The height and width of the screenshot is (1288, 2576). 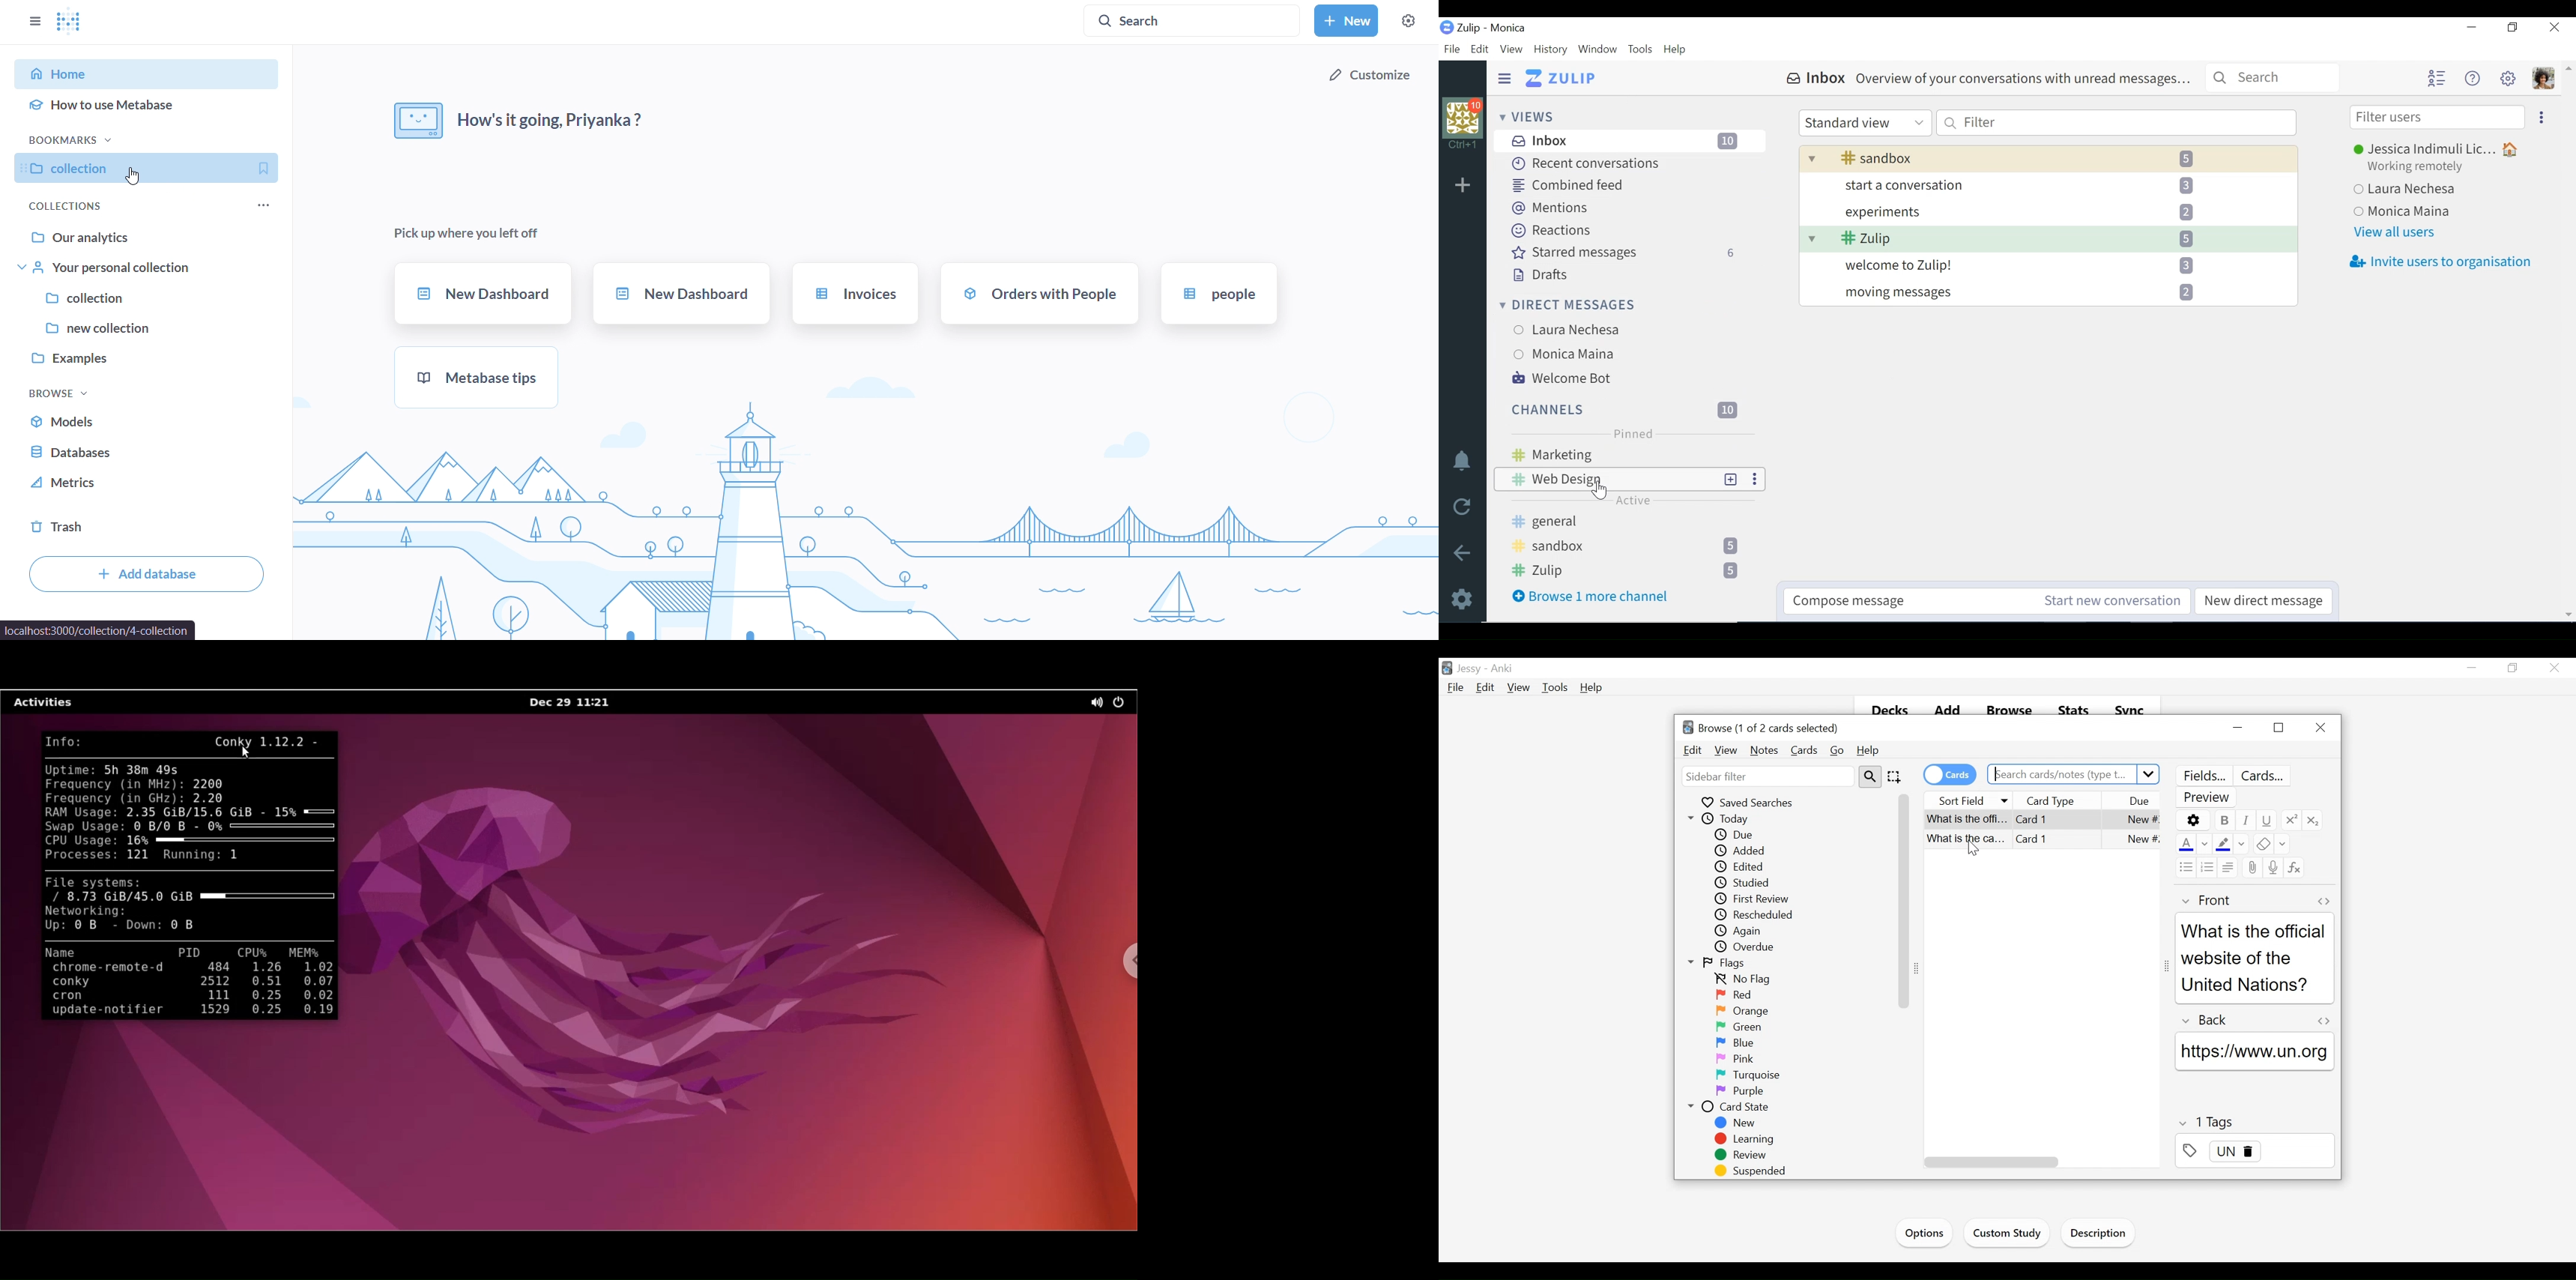 I want to click on Filter bar, so click(x=2116, y=123).